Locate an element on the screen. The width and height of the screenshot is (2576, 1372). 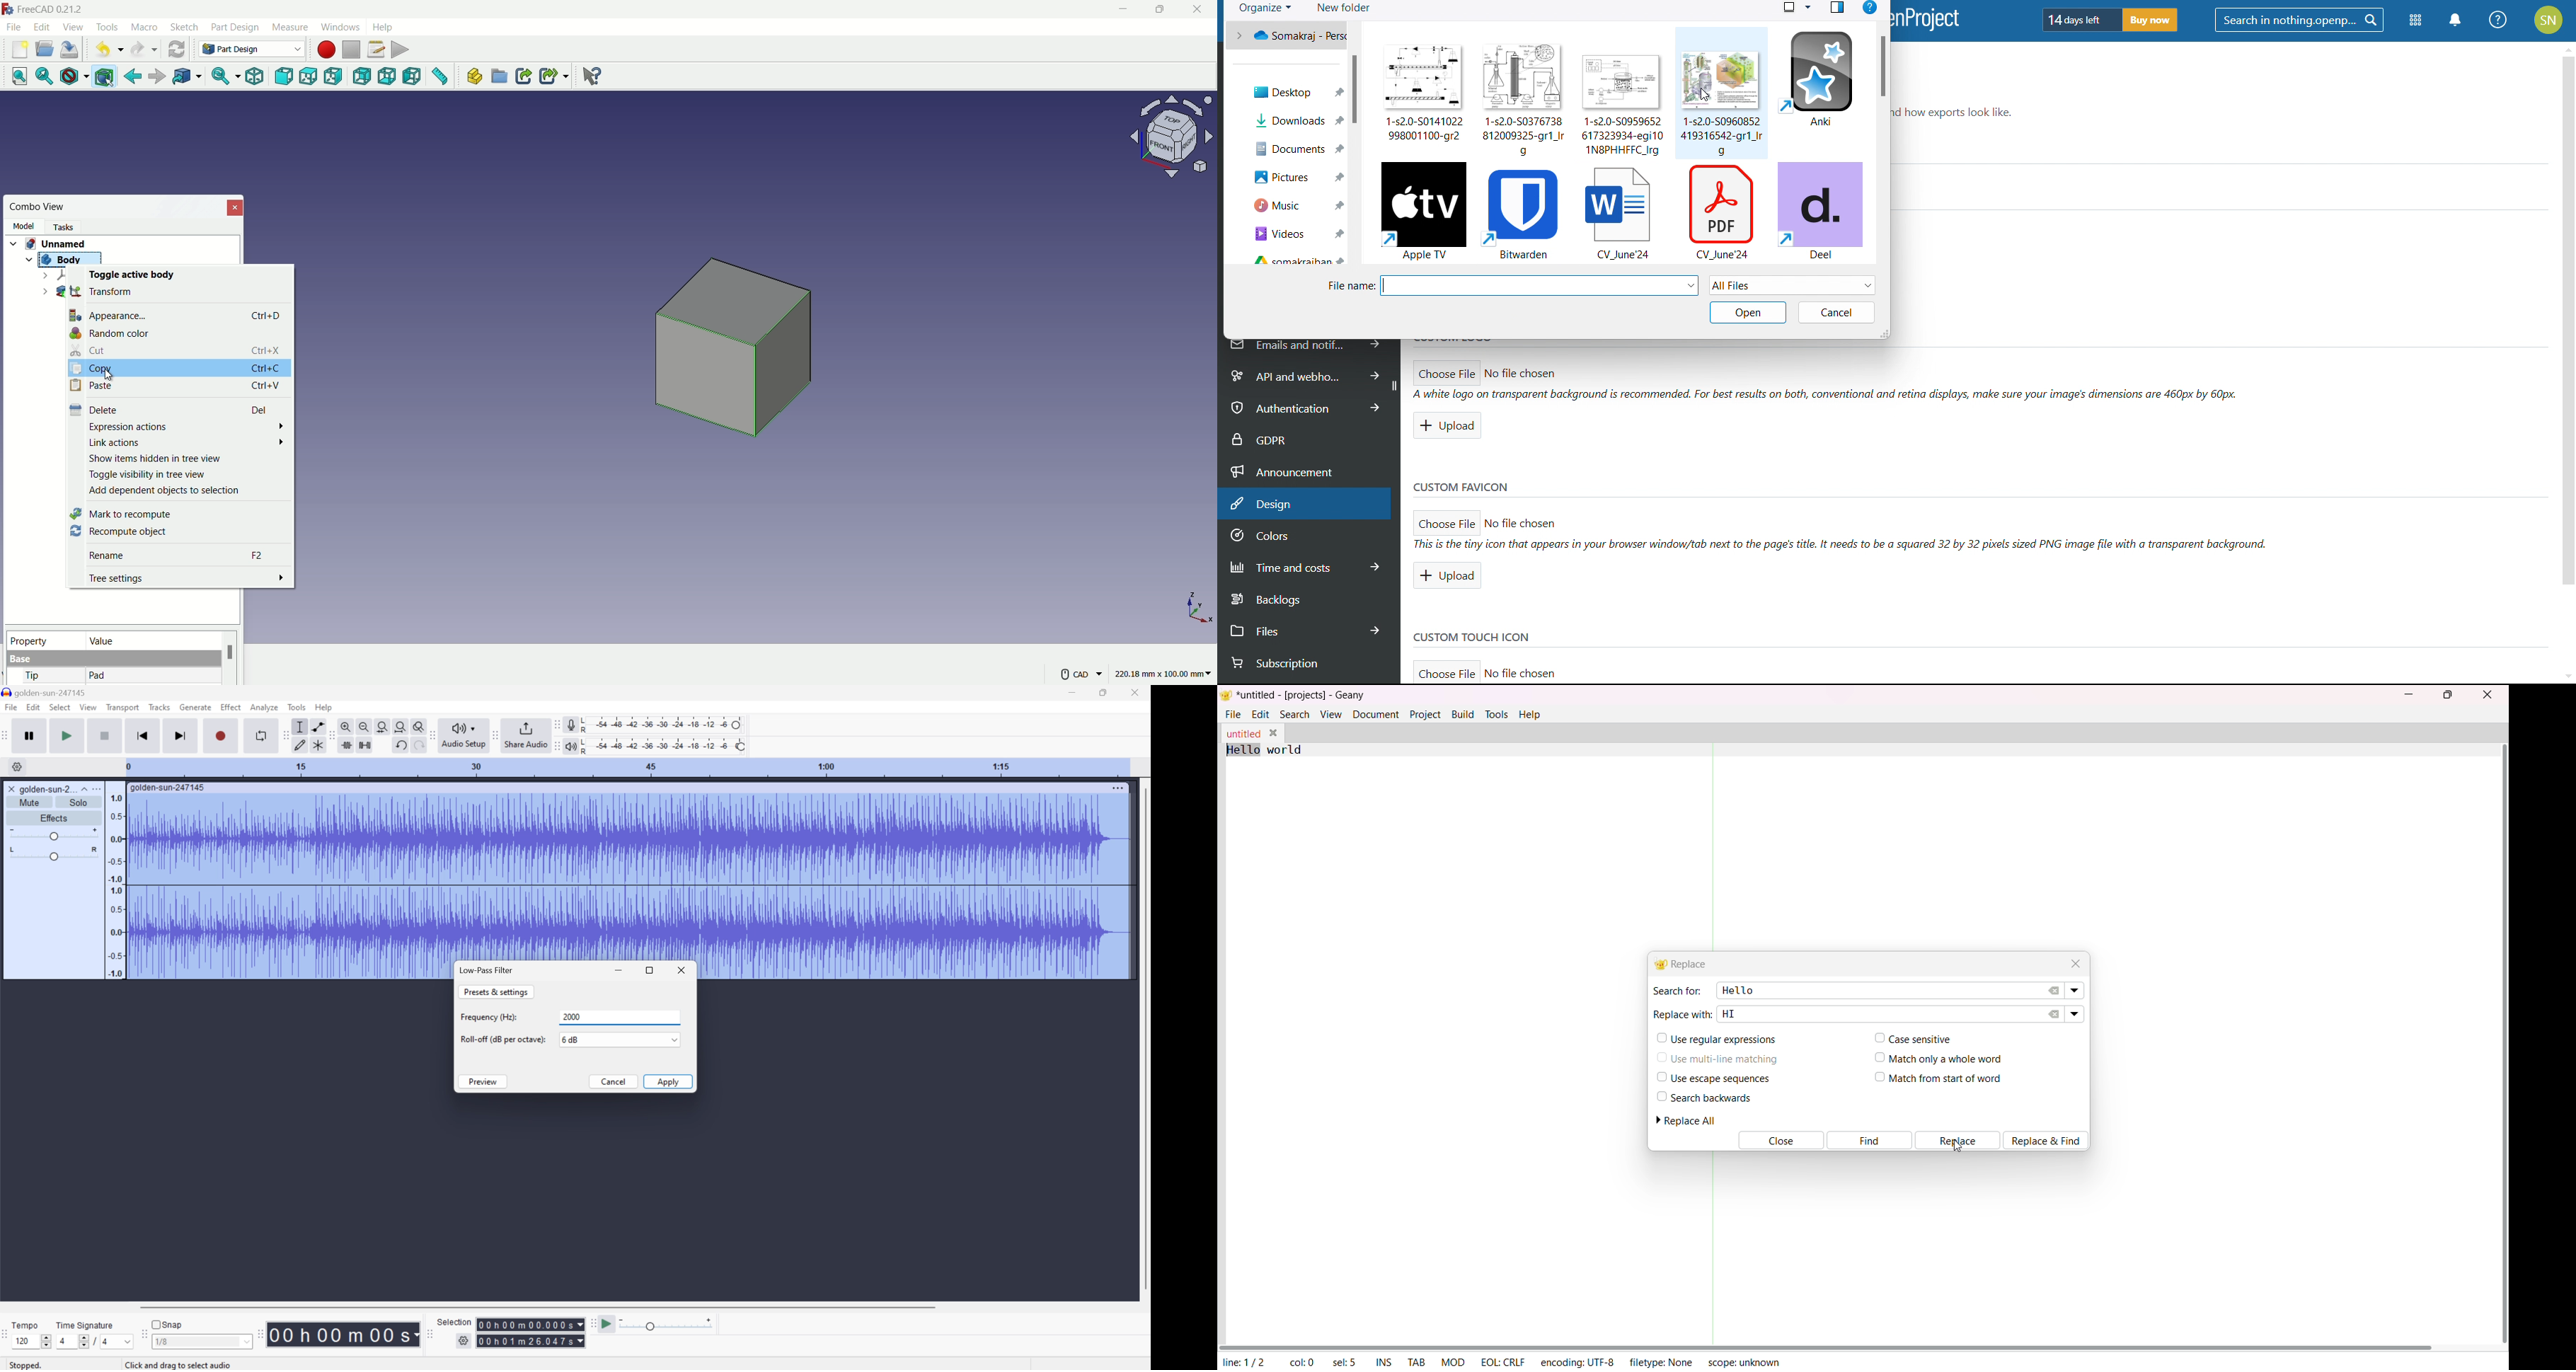
create part is located at coordinates (473, 77).